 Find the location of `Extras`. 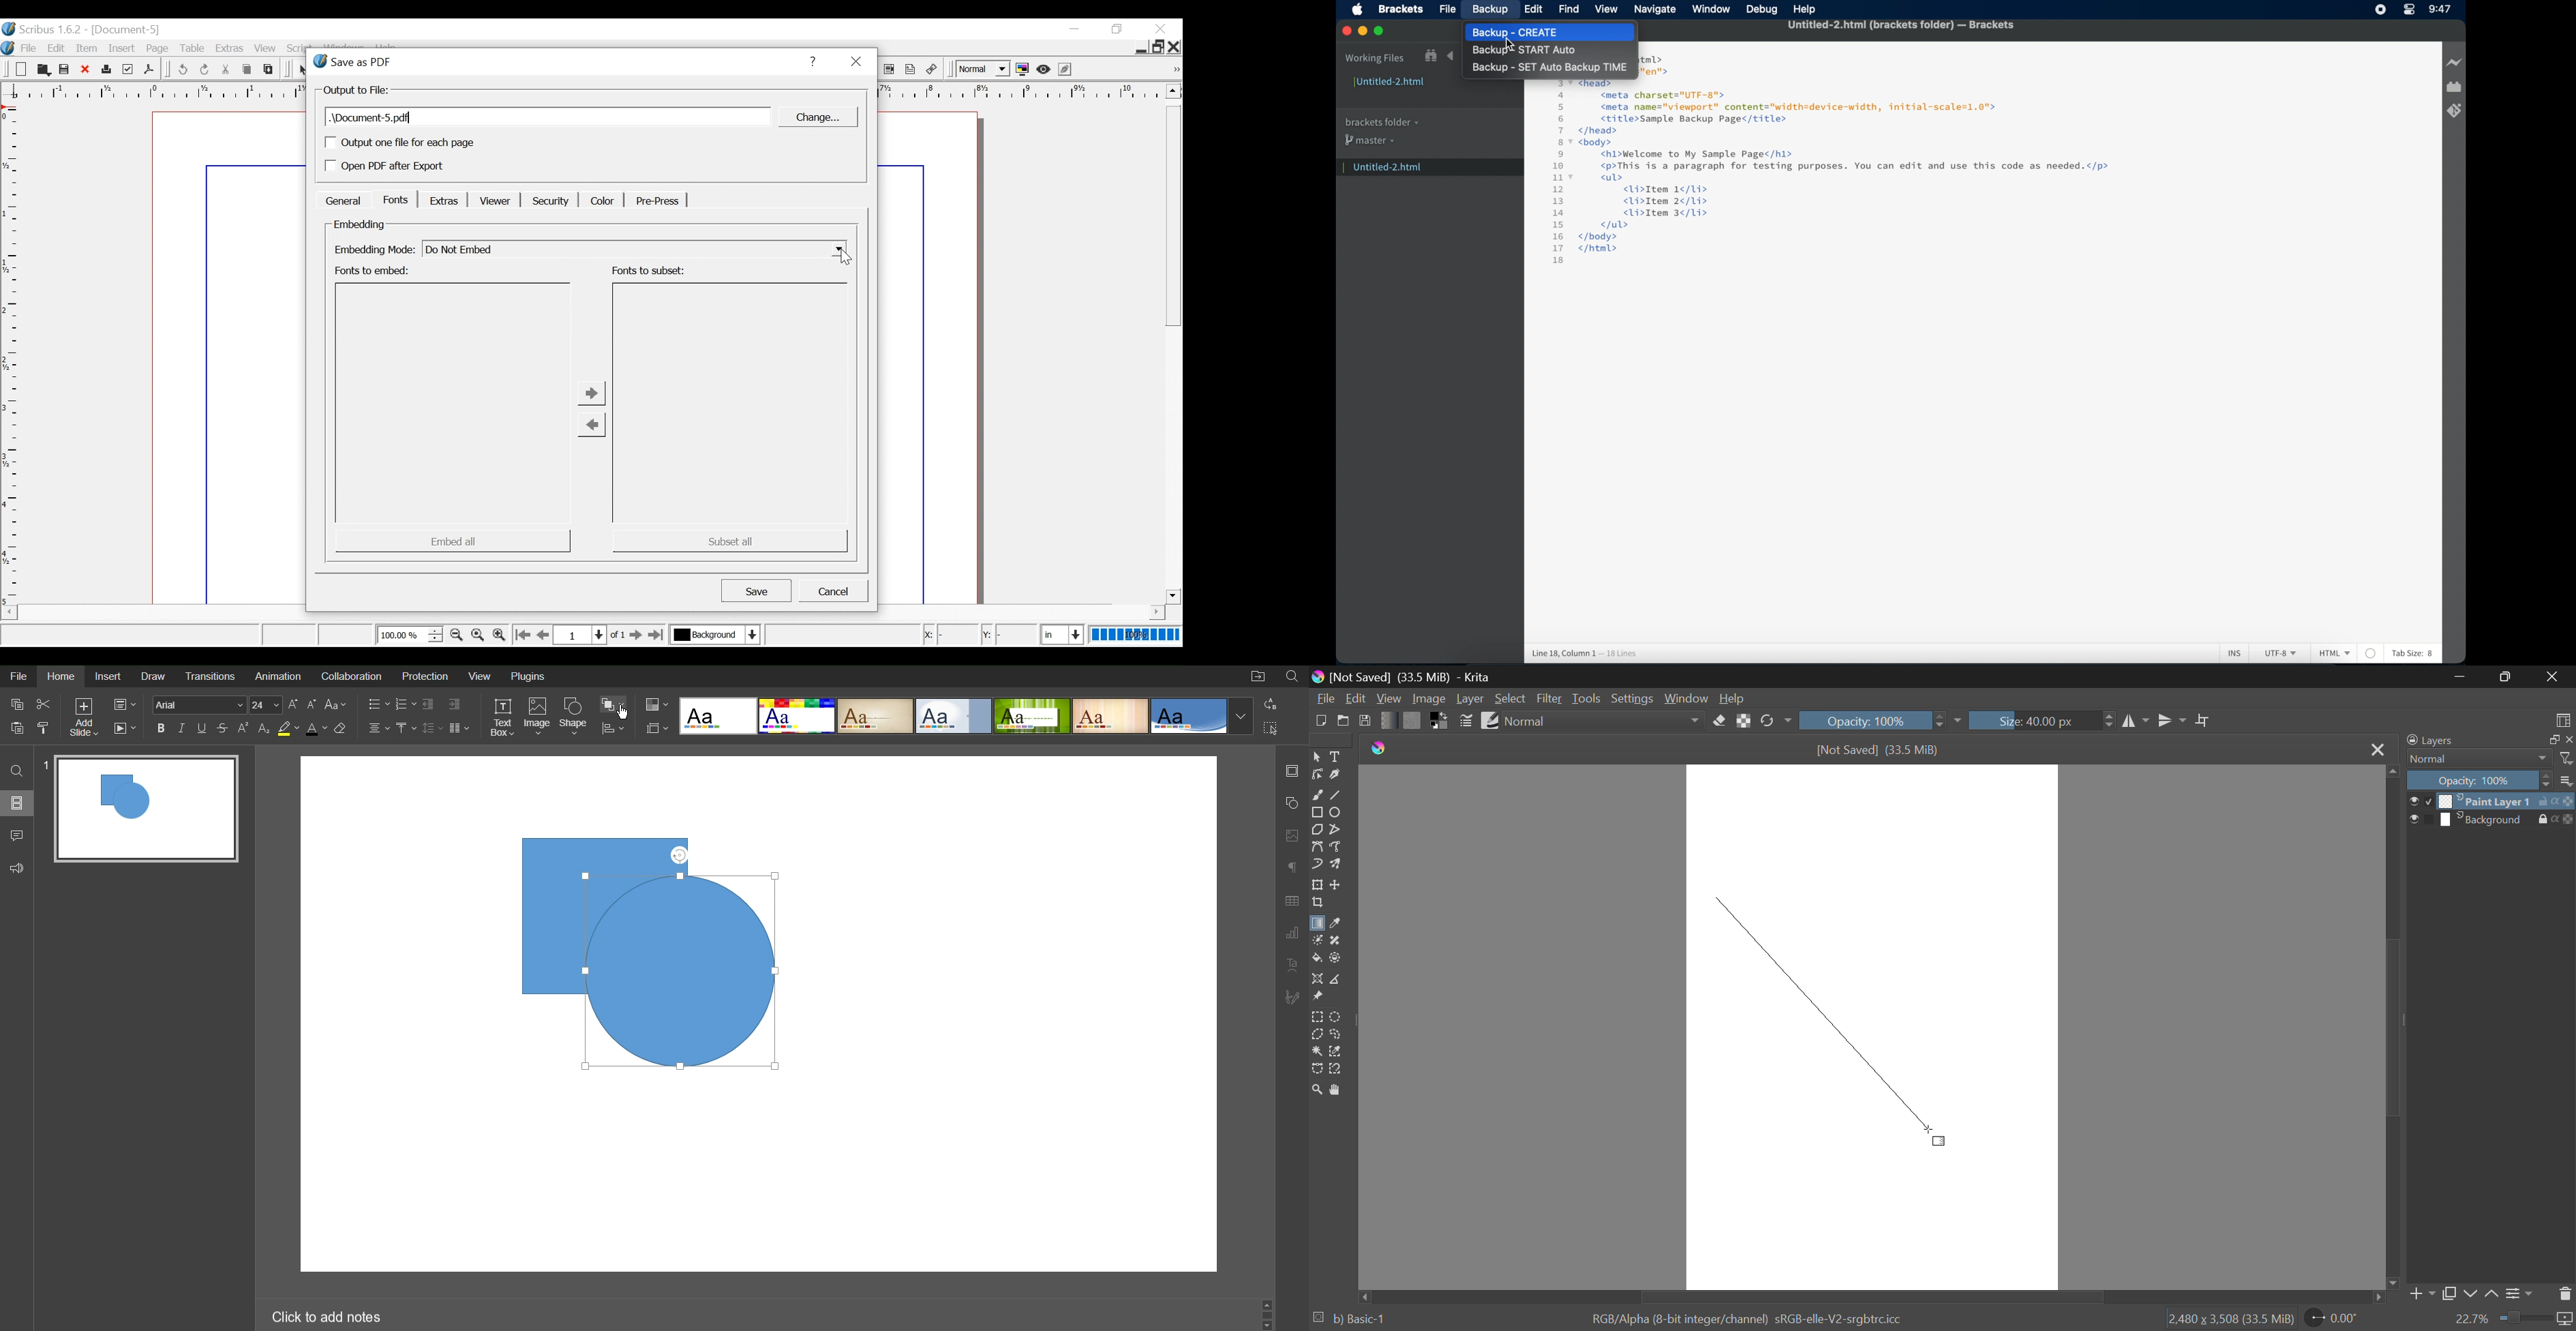

Extras is located at coordinates (230, 49).